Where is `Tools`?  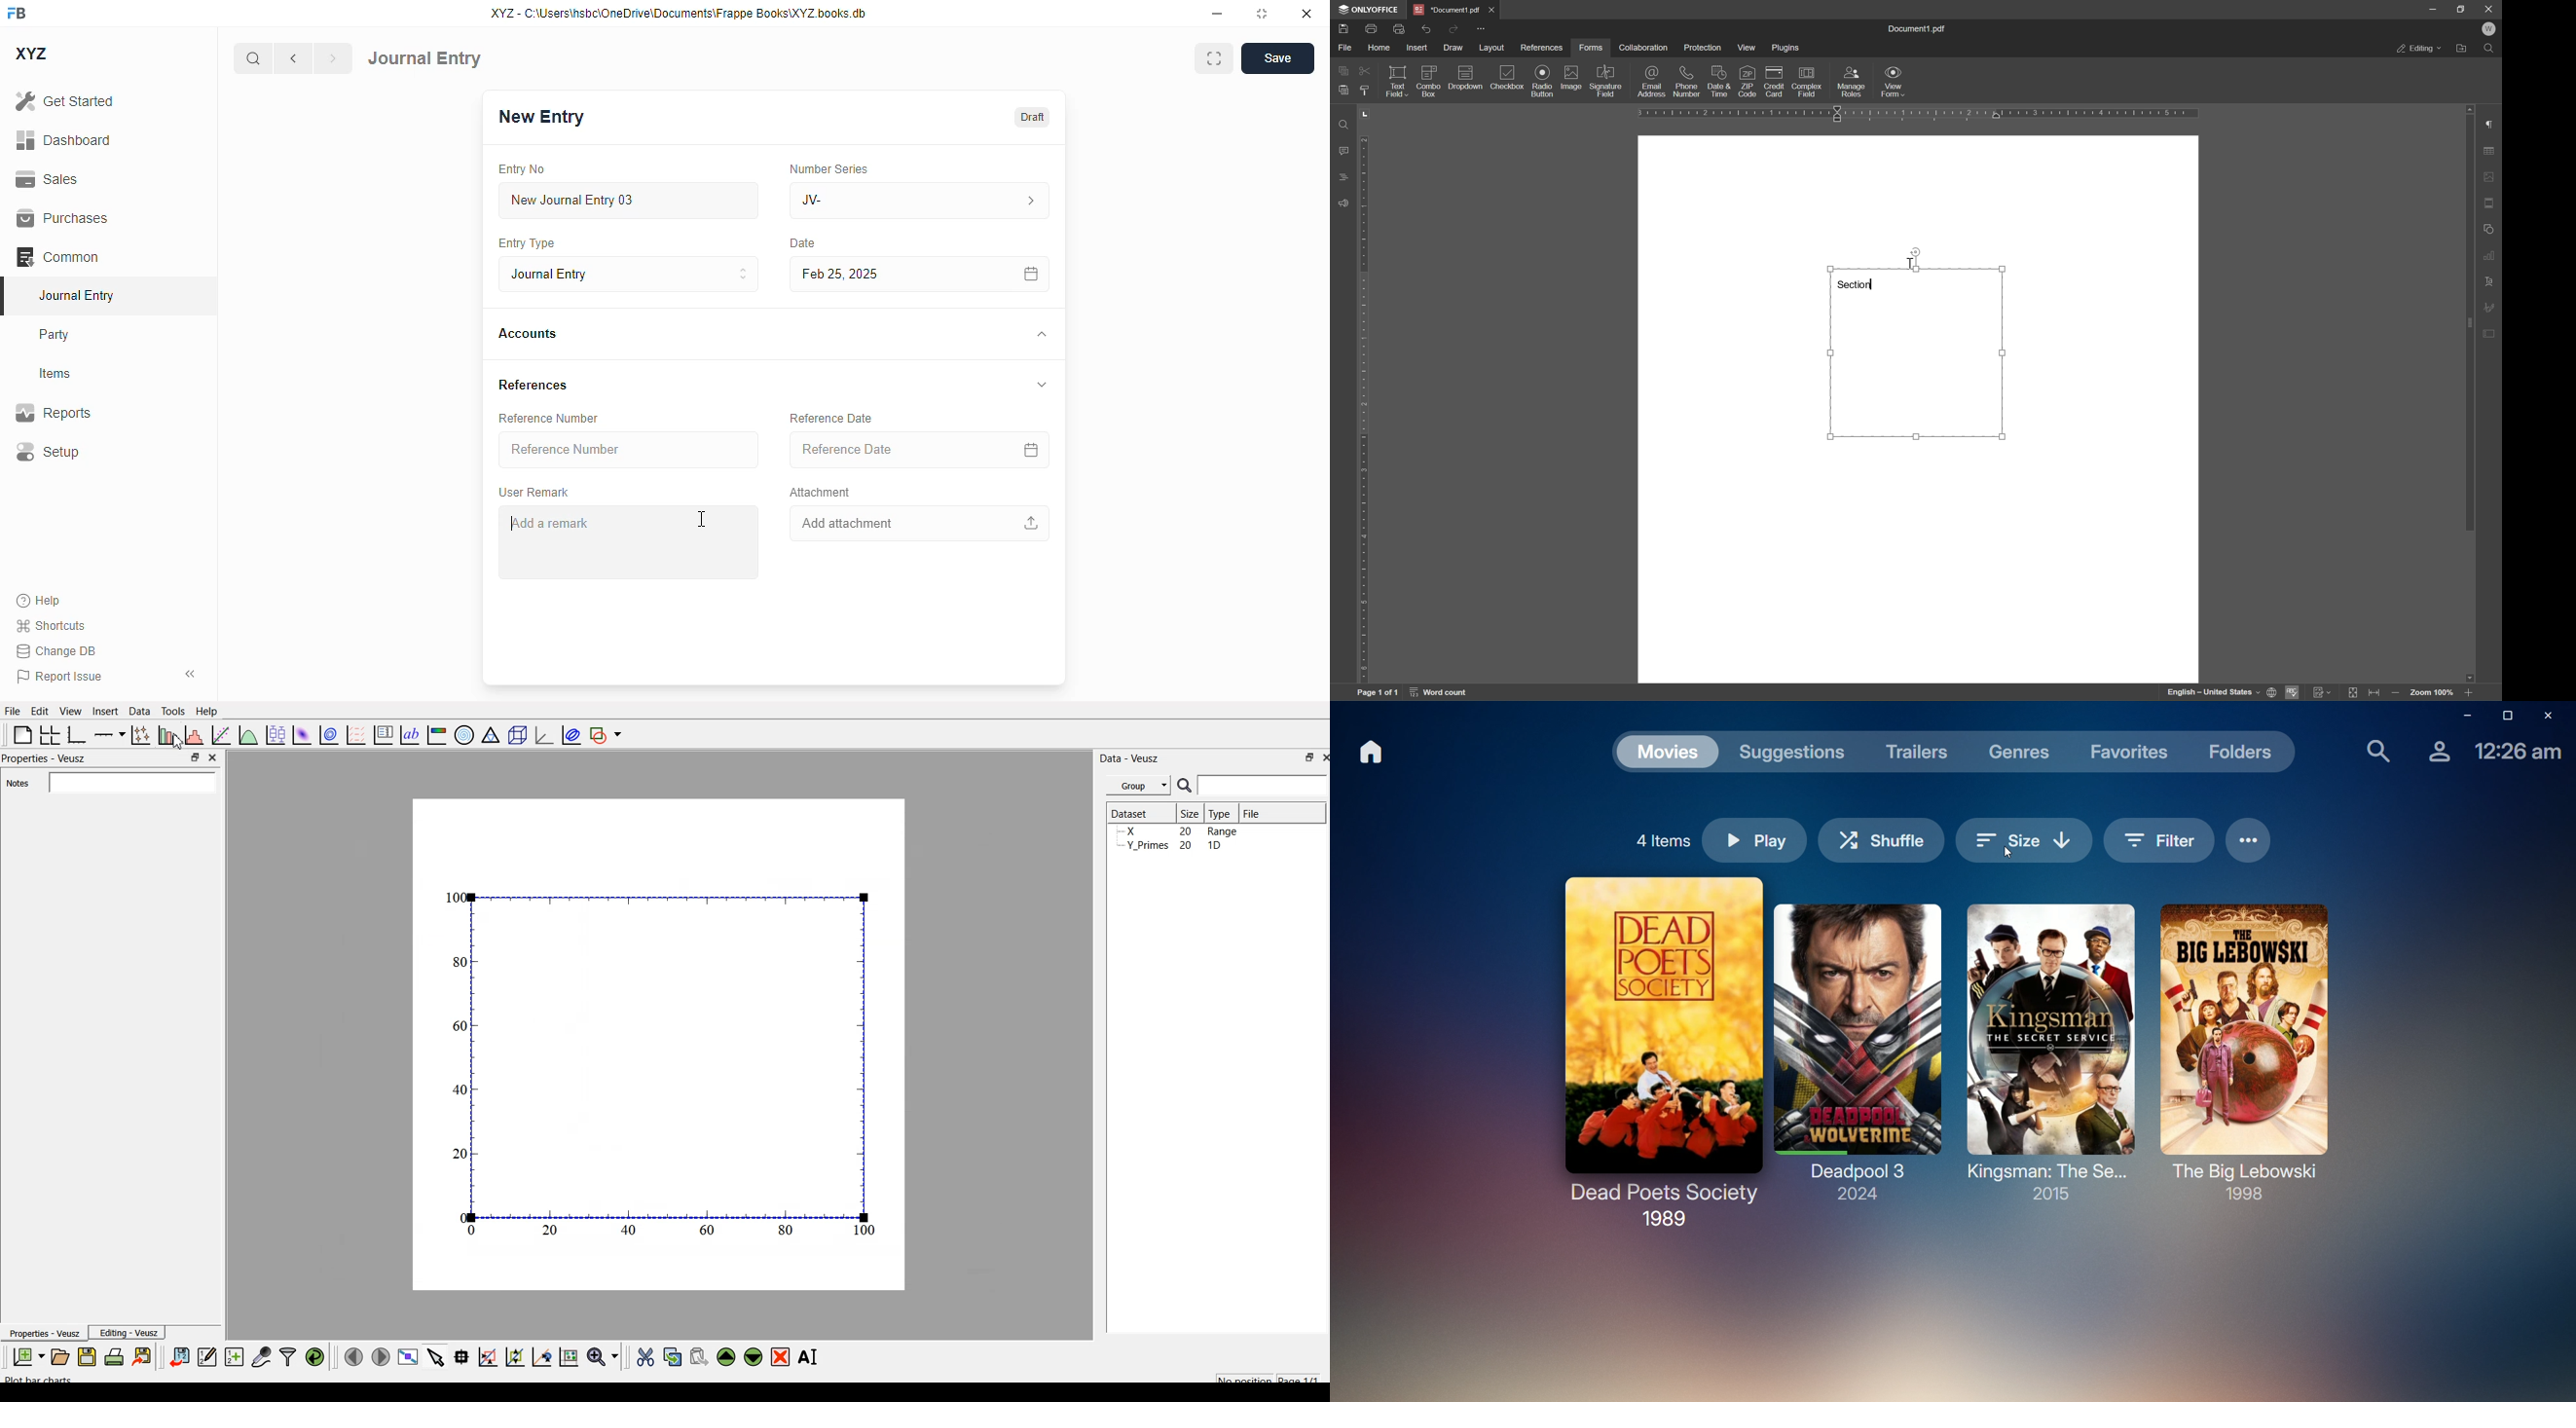 Tools is located at coordinates (172, 710).